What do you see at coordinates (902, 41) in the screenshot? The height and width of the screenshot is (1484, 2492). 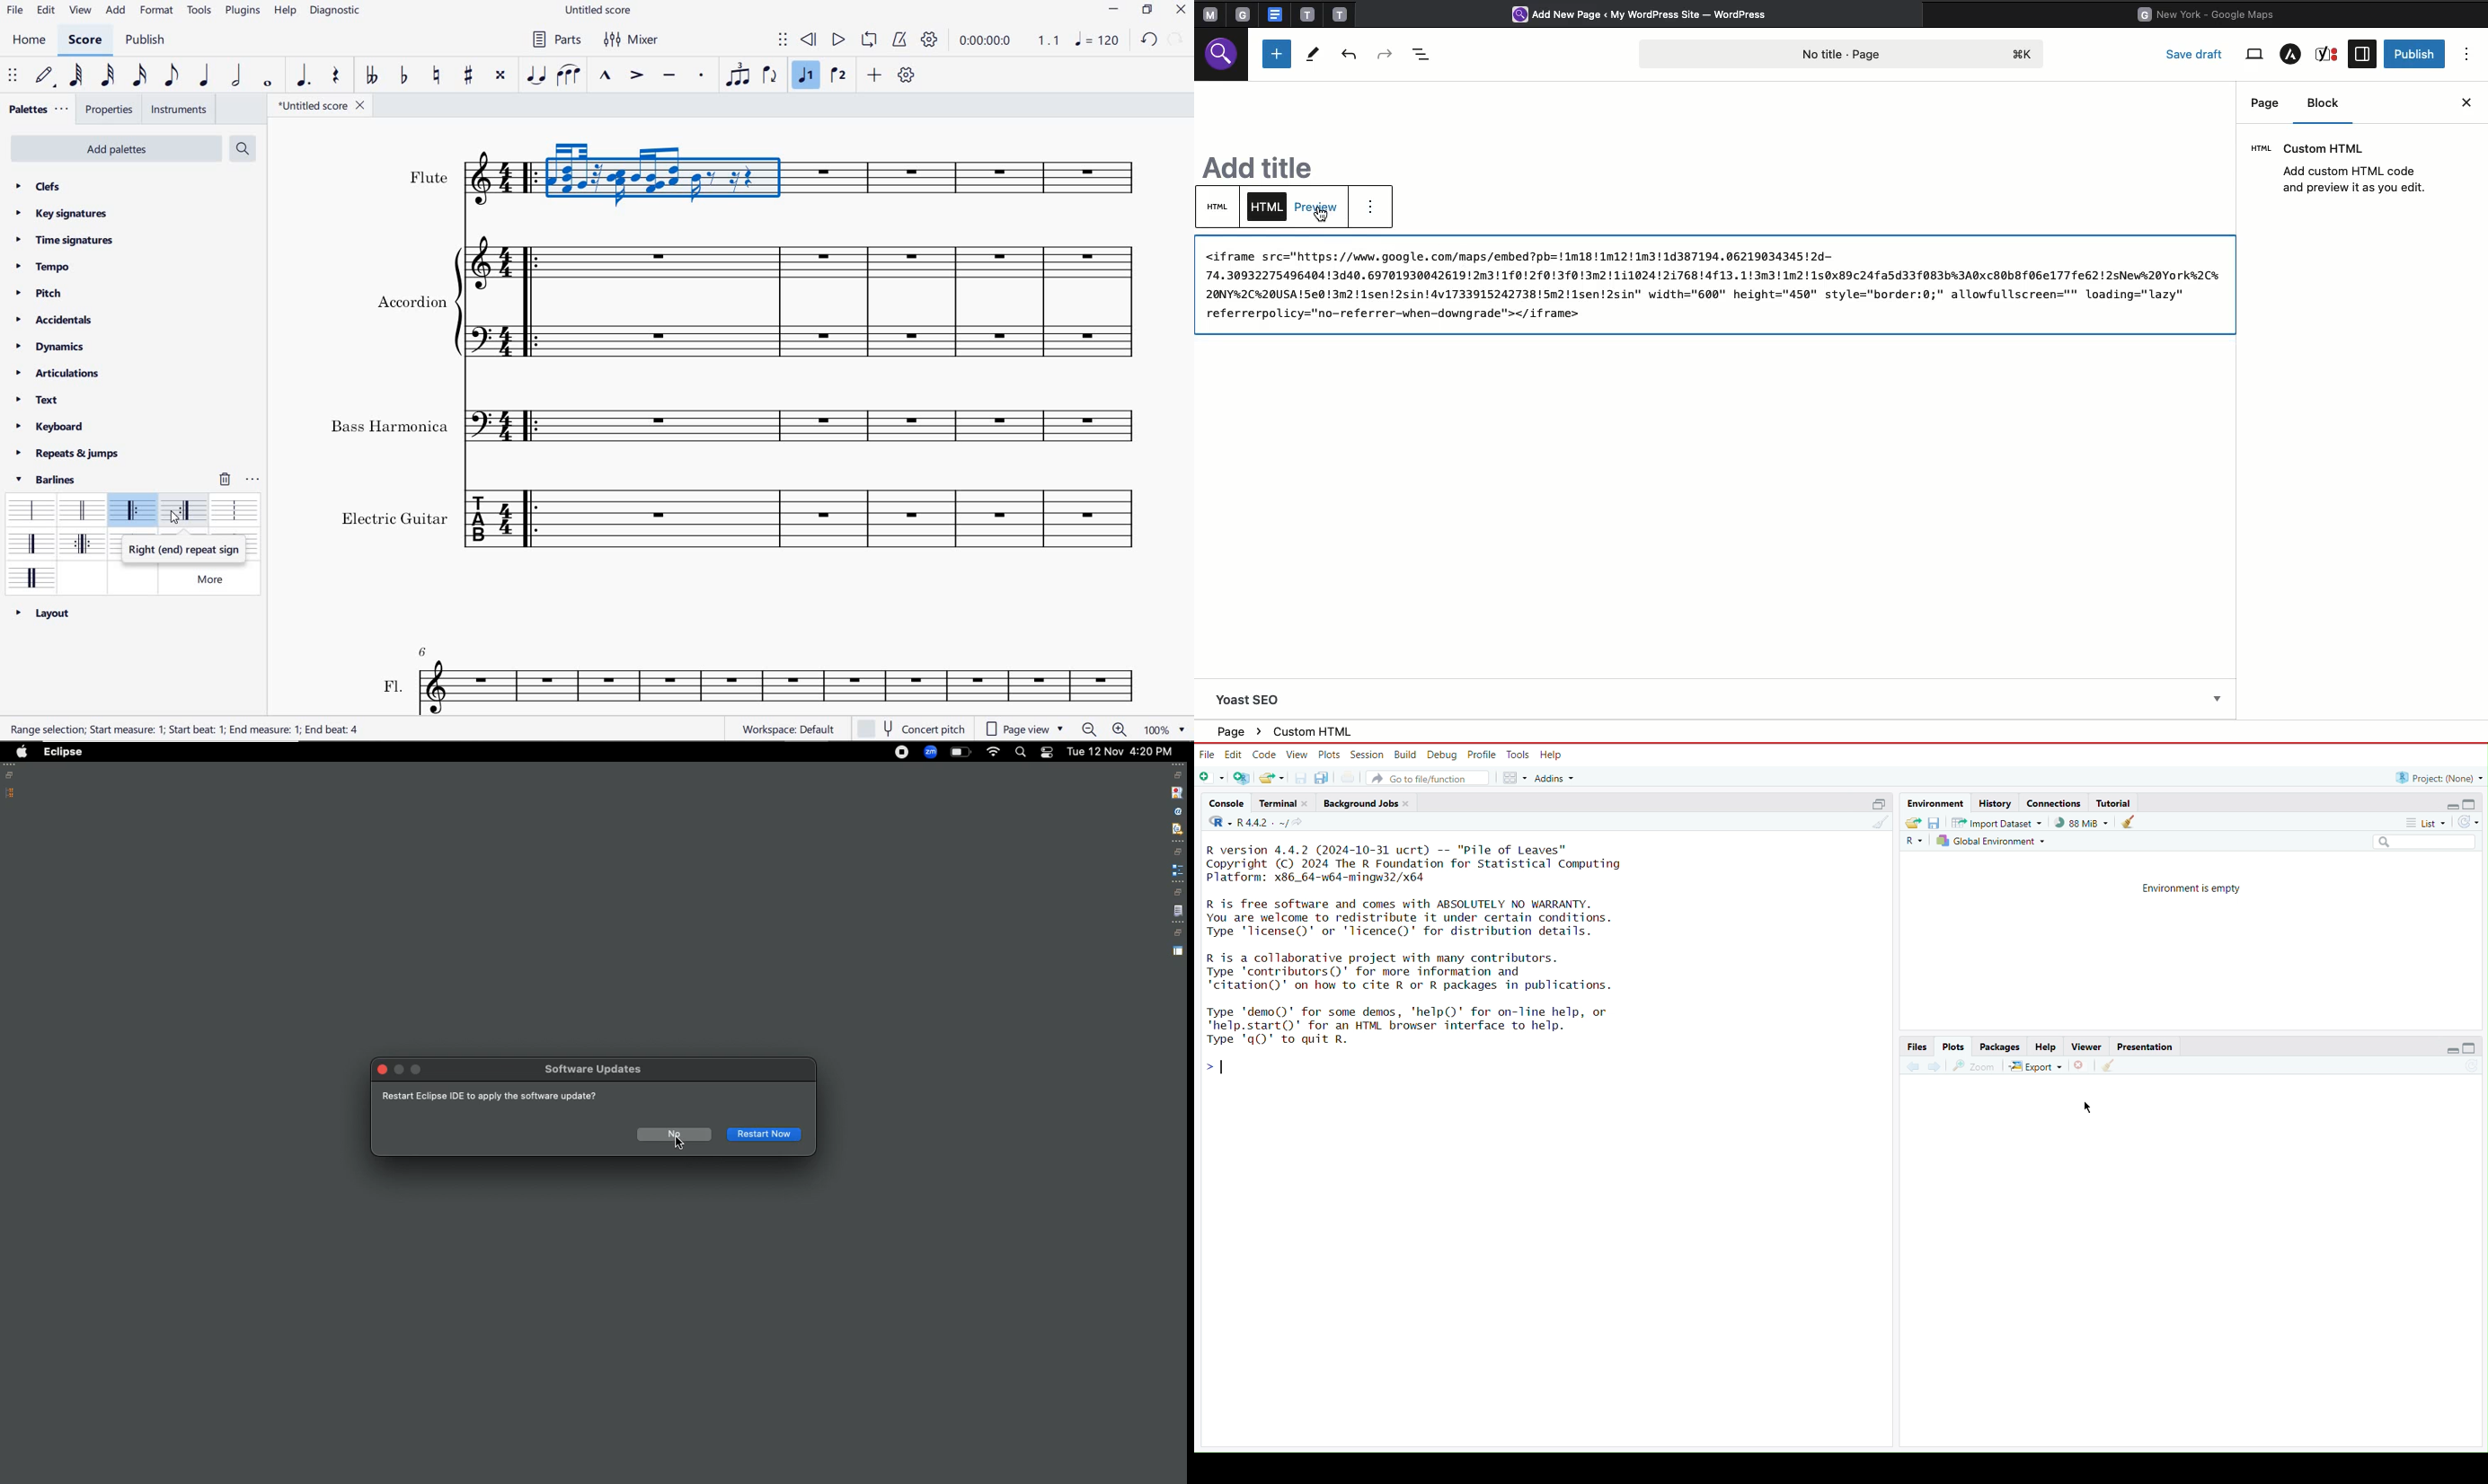 I see `metronome` at bounding box center [902, 41].